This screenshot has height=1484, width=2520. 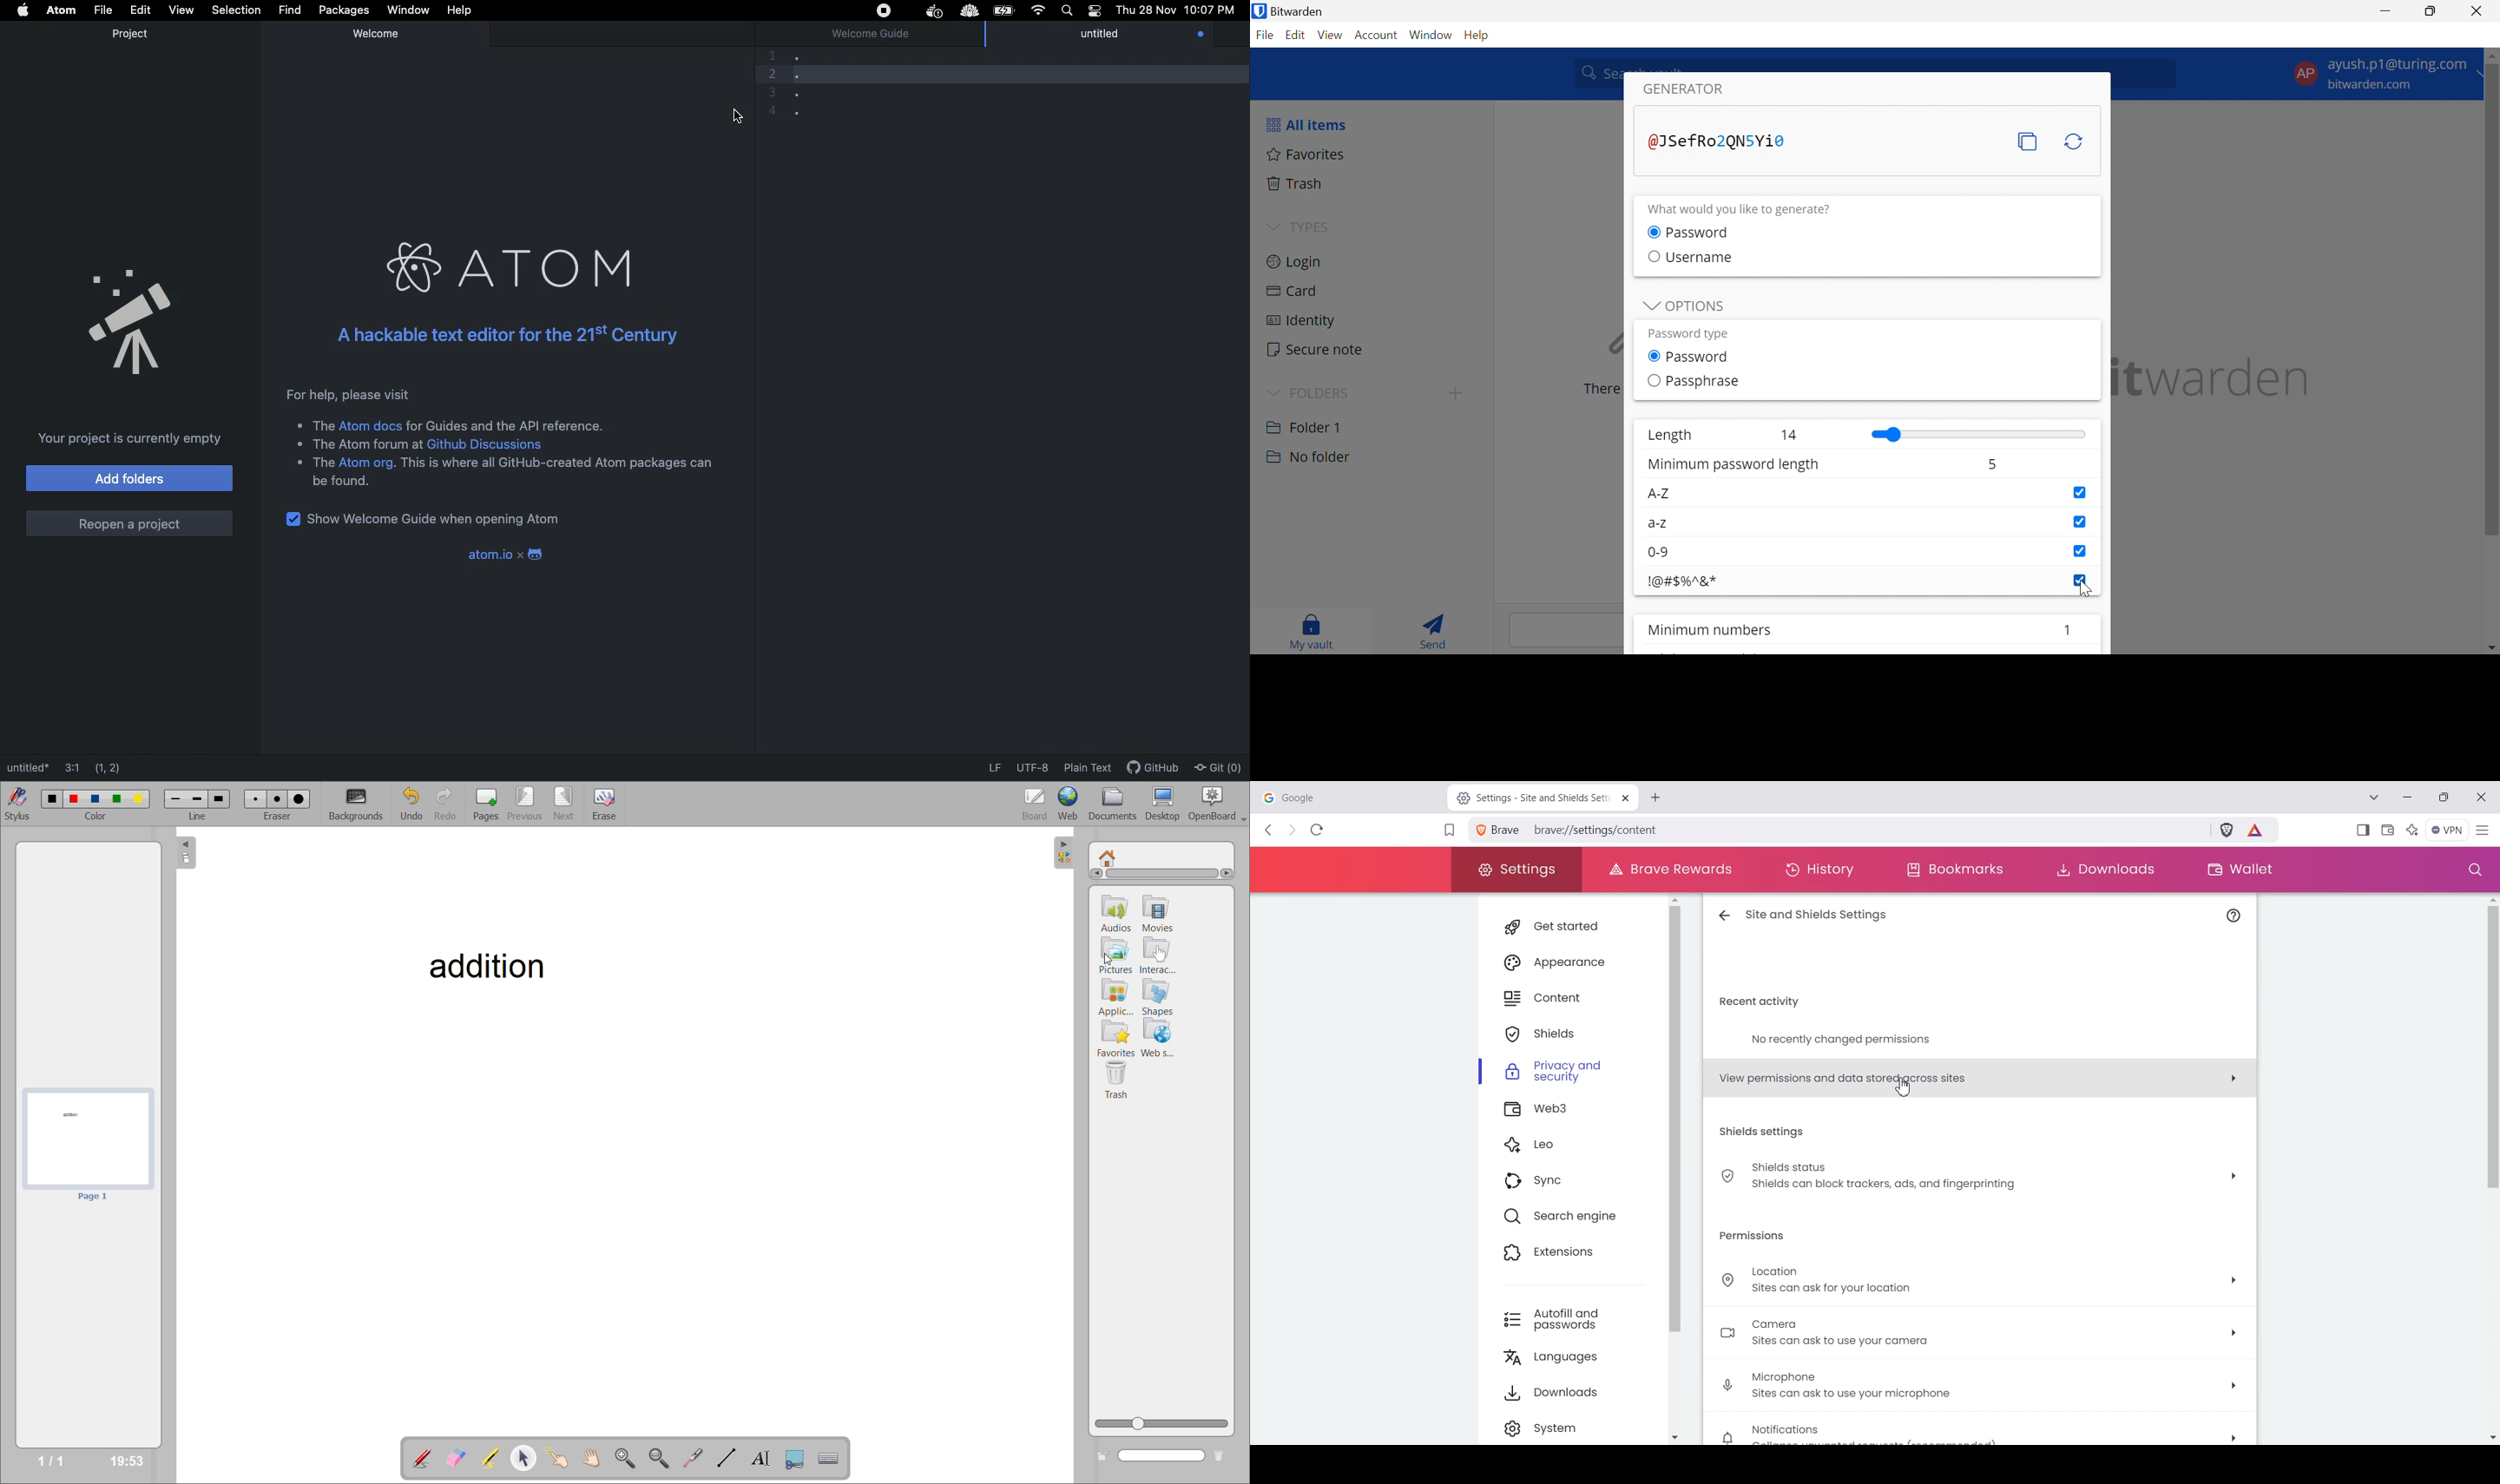 What do you see at coordinates (1648, 307) in the screenshot?
I see `Drop Down` at bounding box center [1648, 307].